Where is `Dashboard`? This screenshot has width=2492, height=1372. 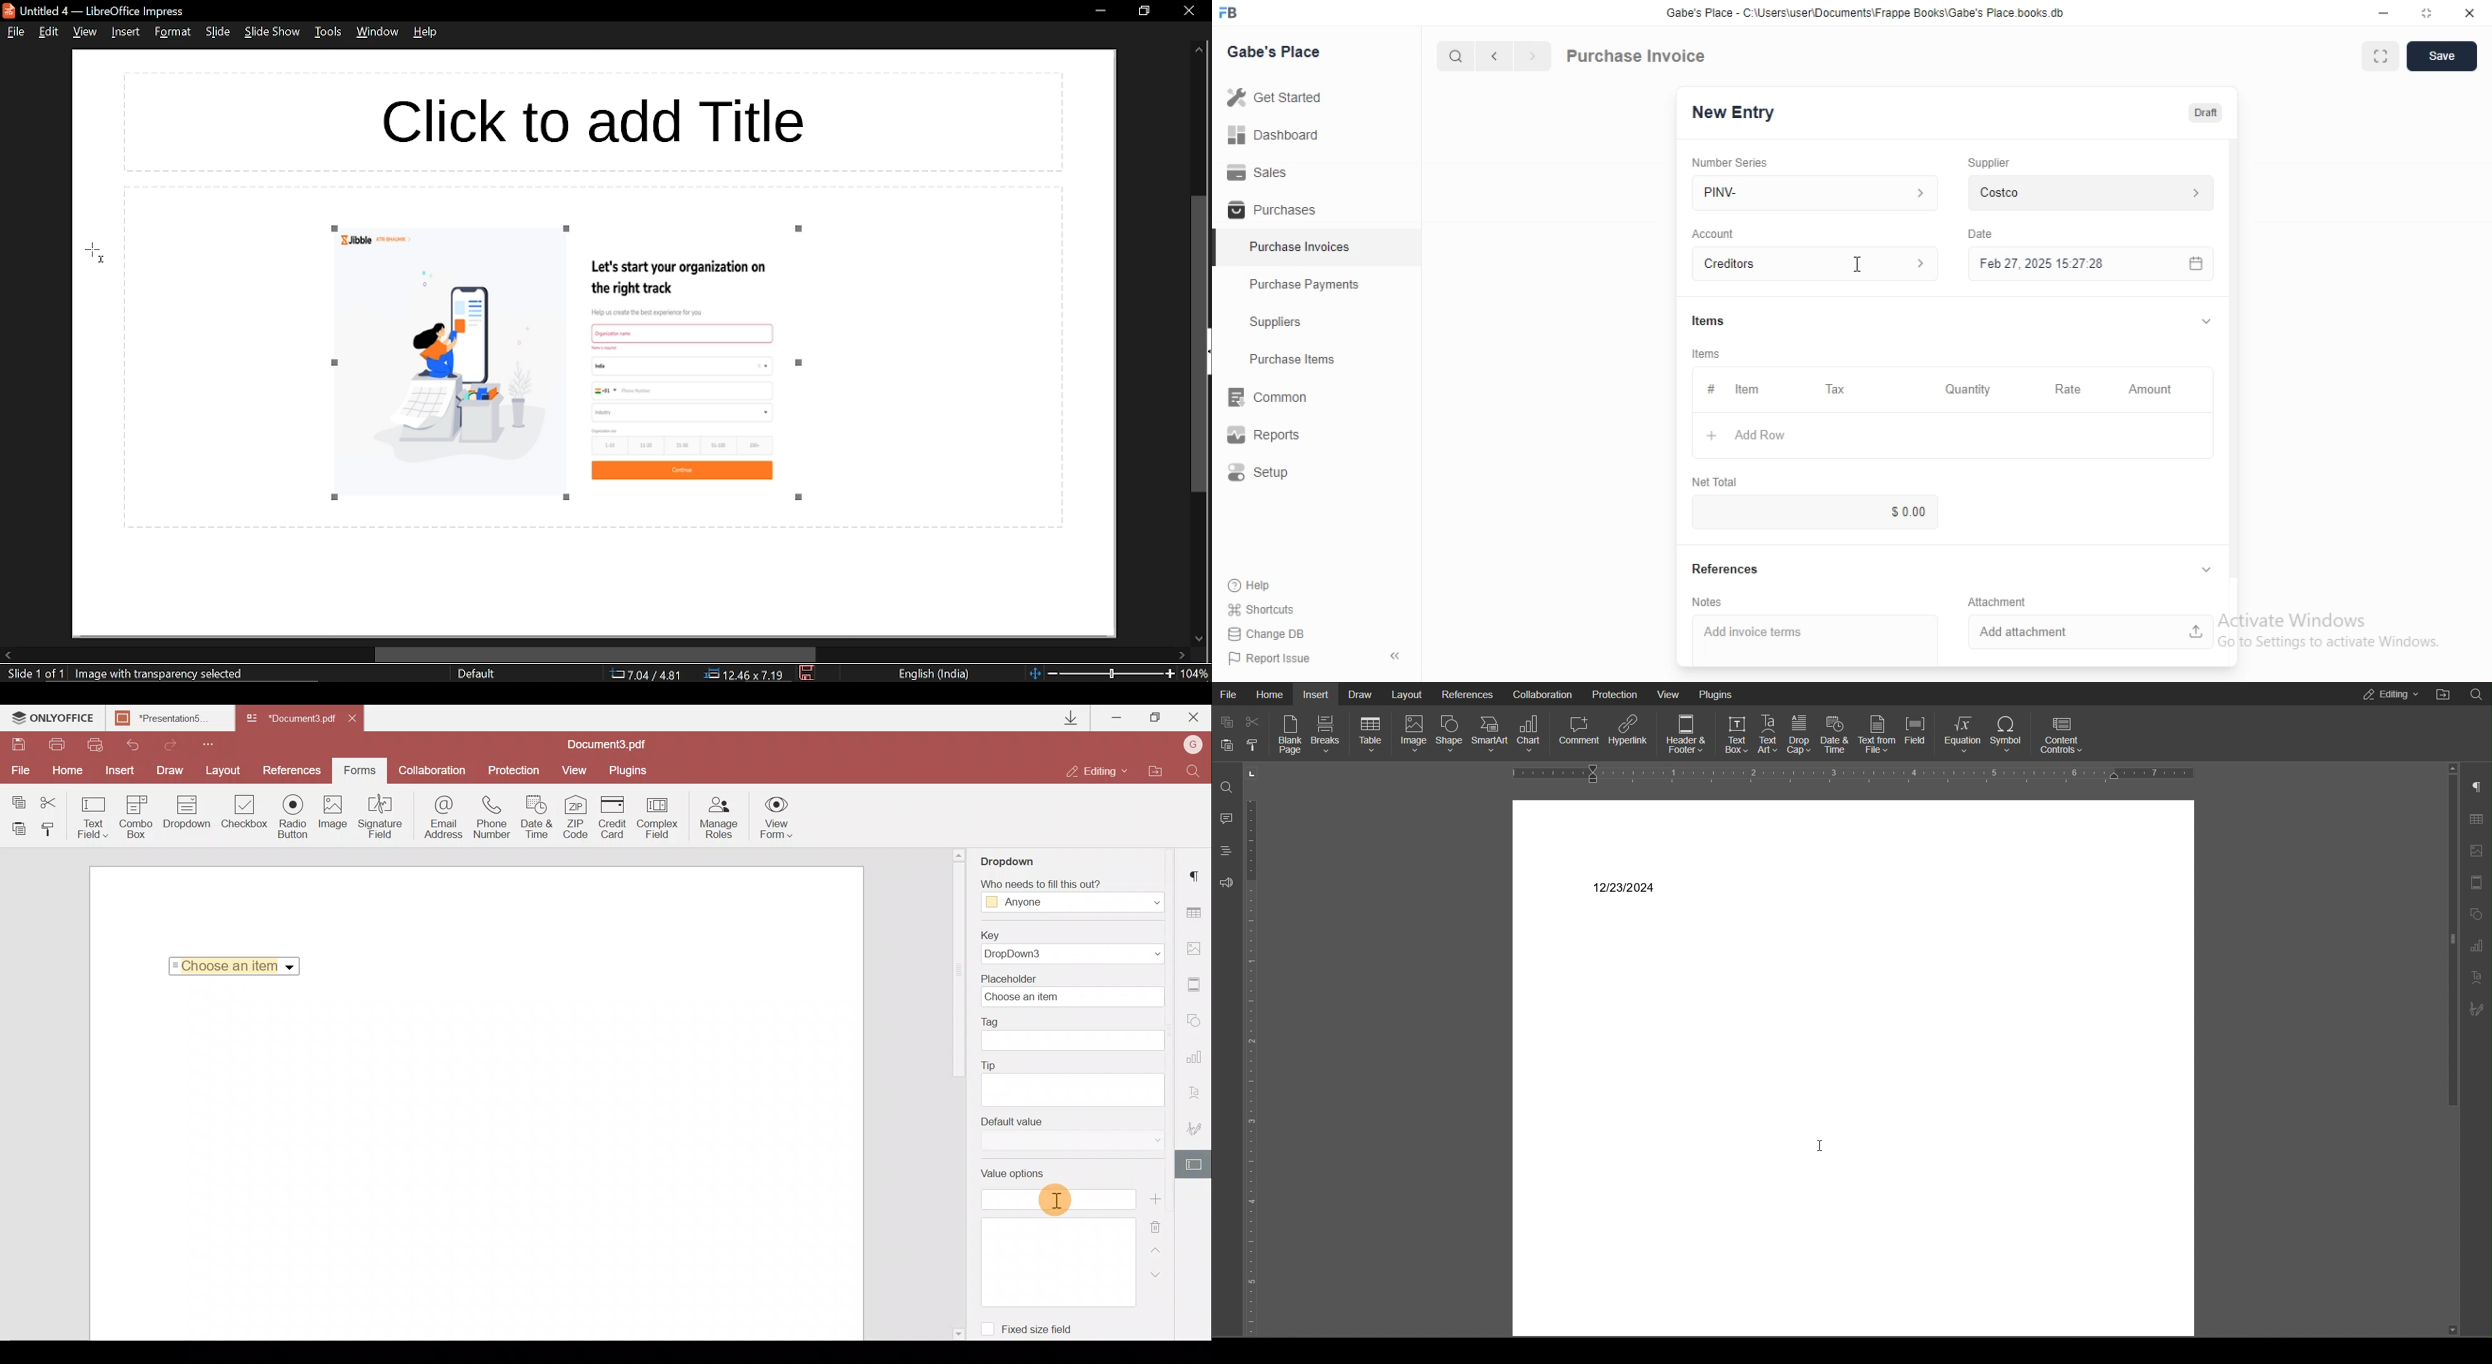 Dashboard is located at coordinates (1316, 134).